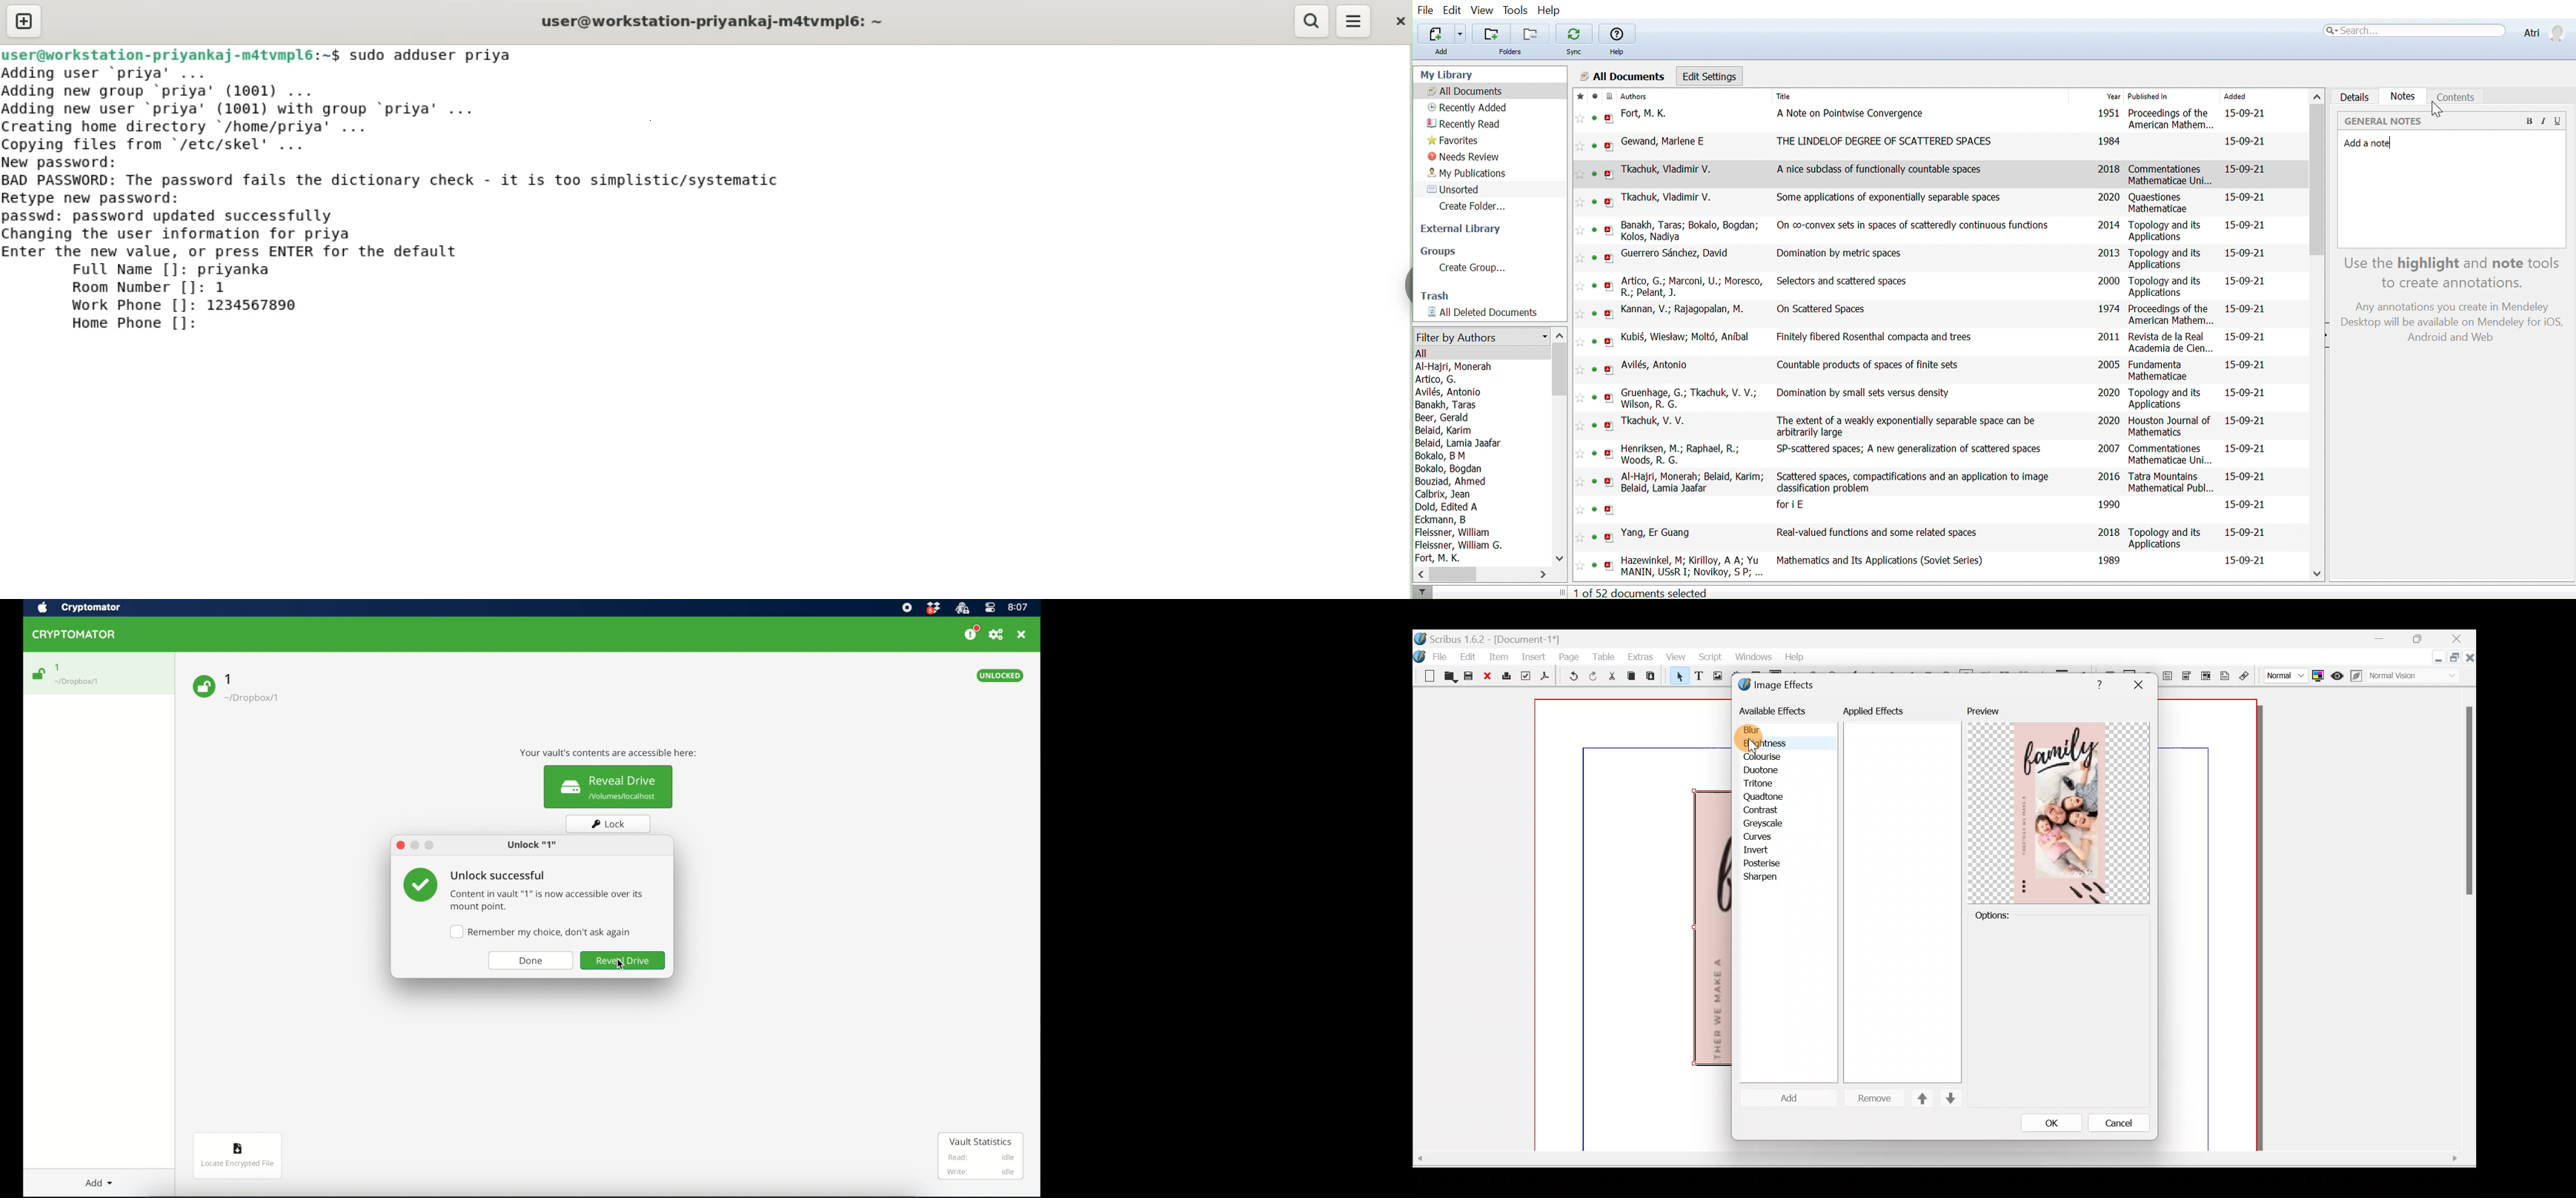  What do you see at coordinates (1466, 124) in the screenshot?
I see `Recently read` at bounding box center [1466, 124].